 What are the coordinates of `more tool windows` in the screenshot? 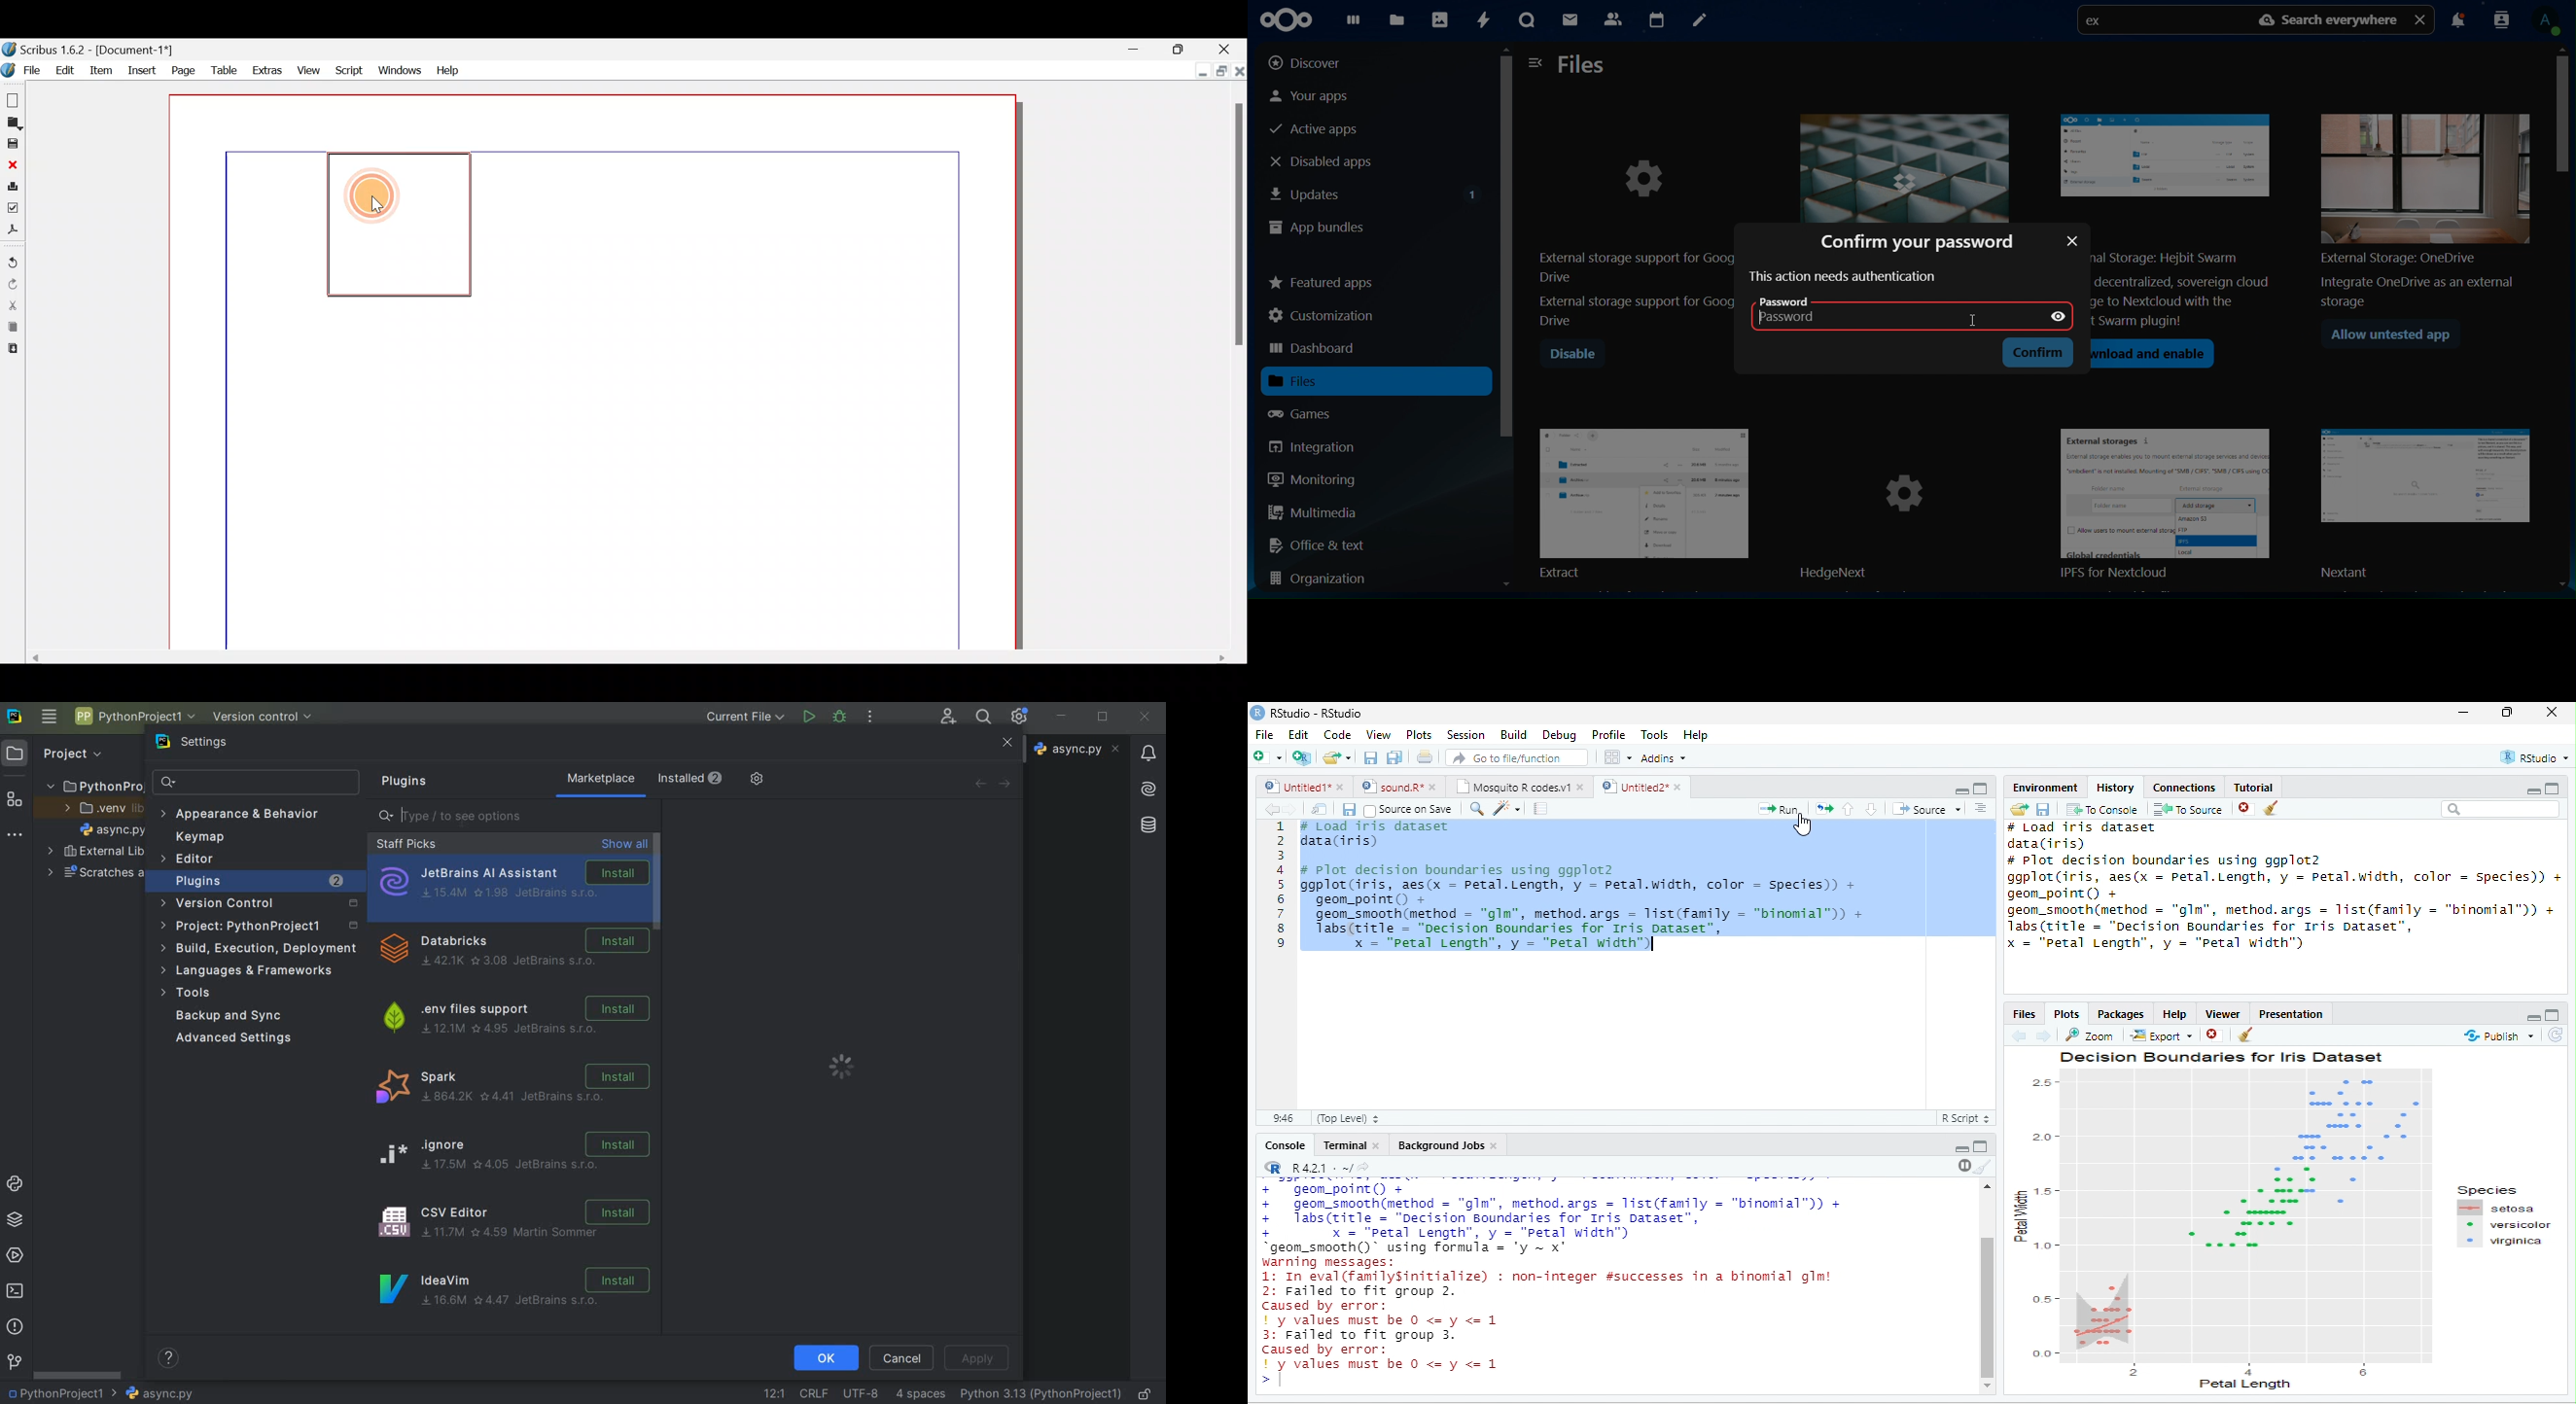 It's located at (15, 837).